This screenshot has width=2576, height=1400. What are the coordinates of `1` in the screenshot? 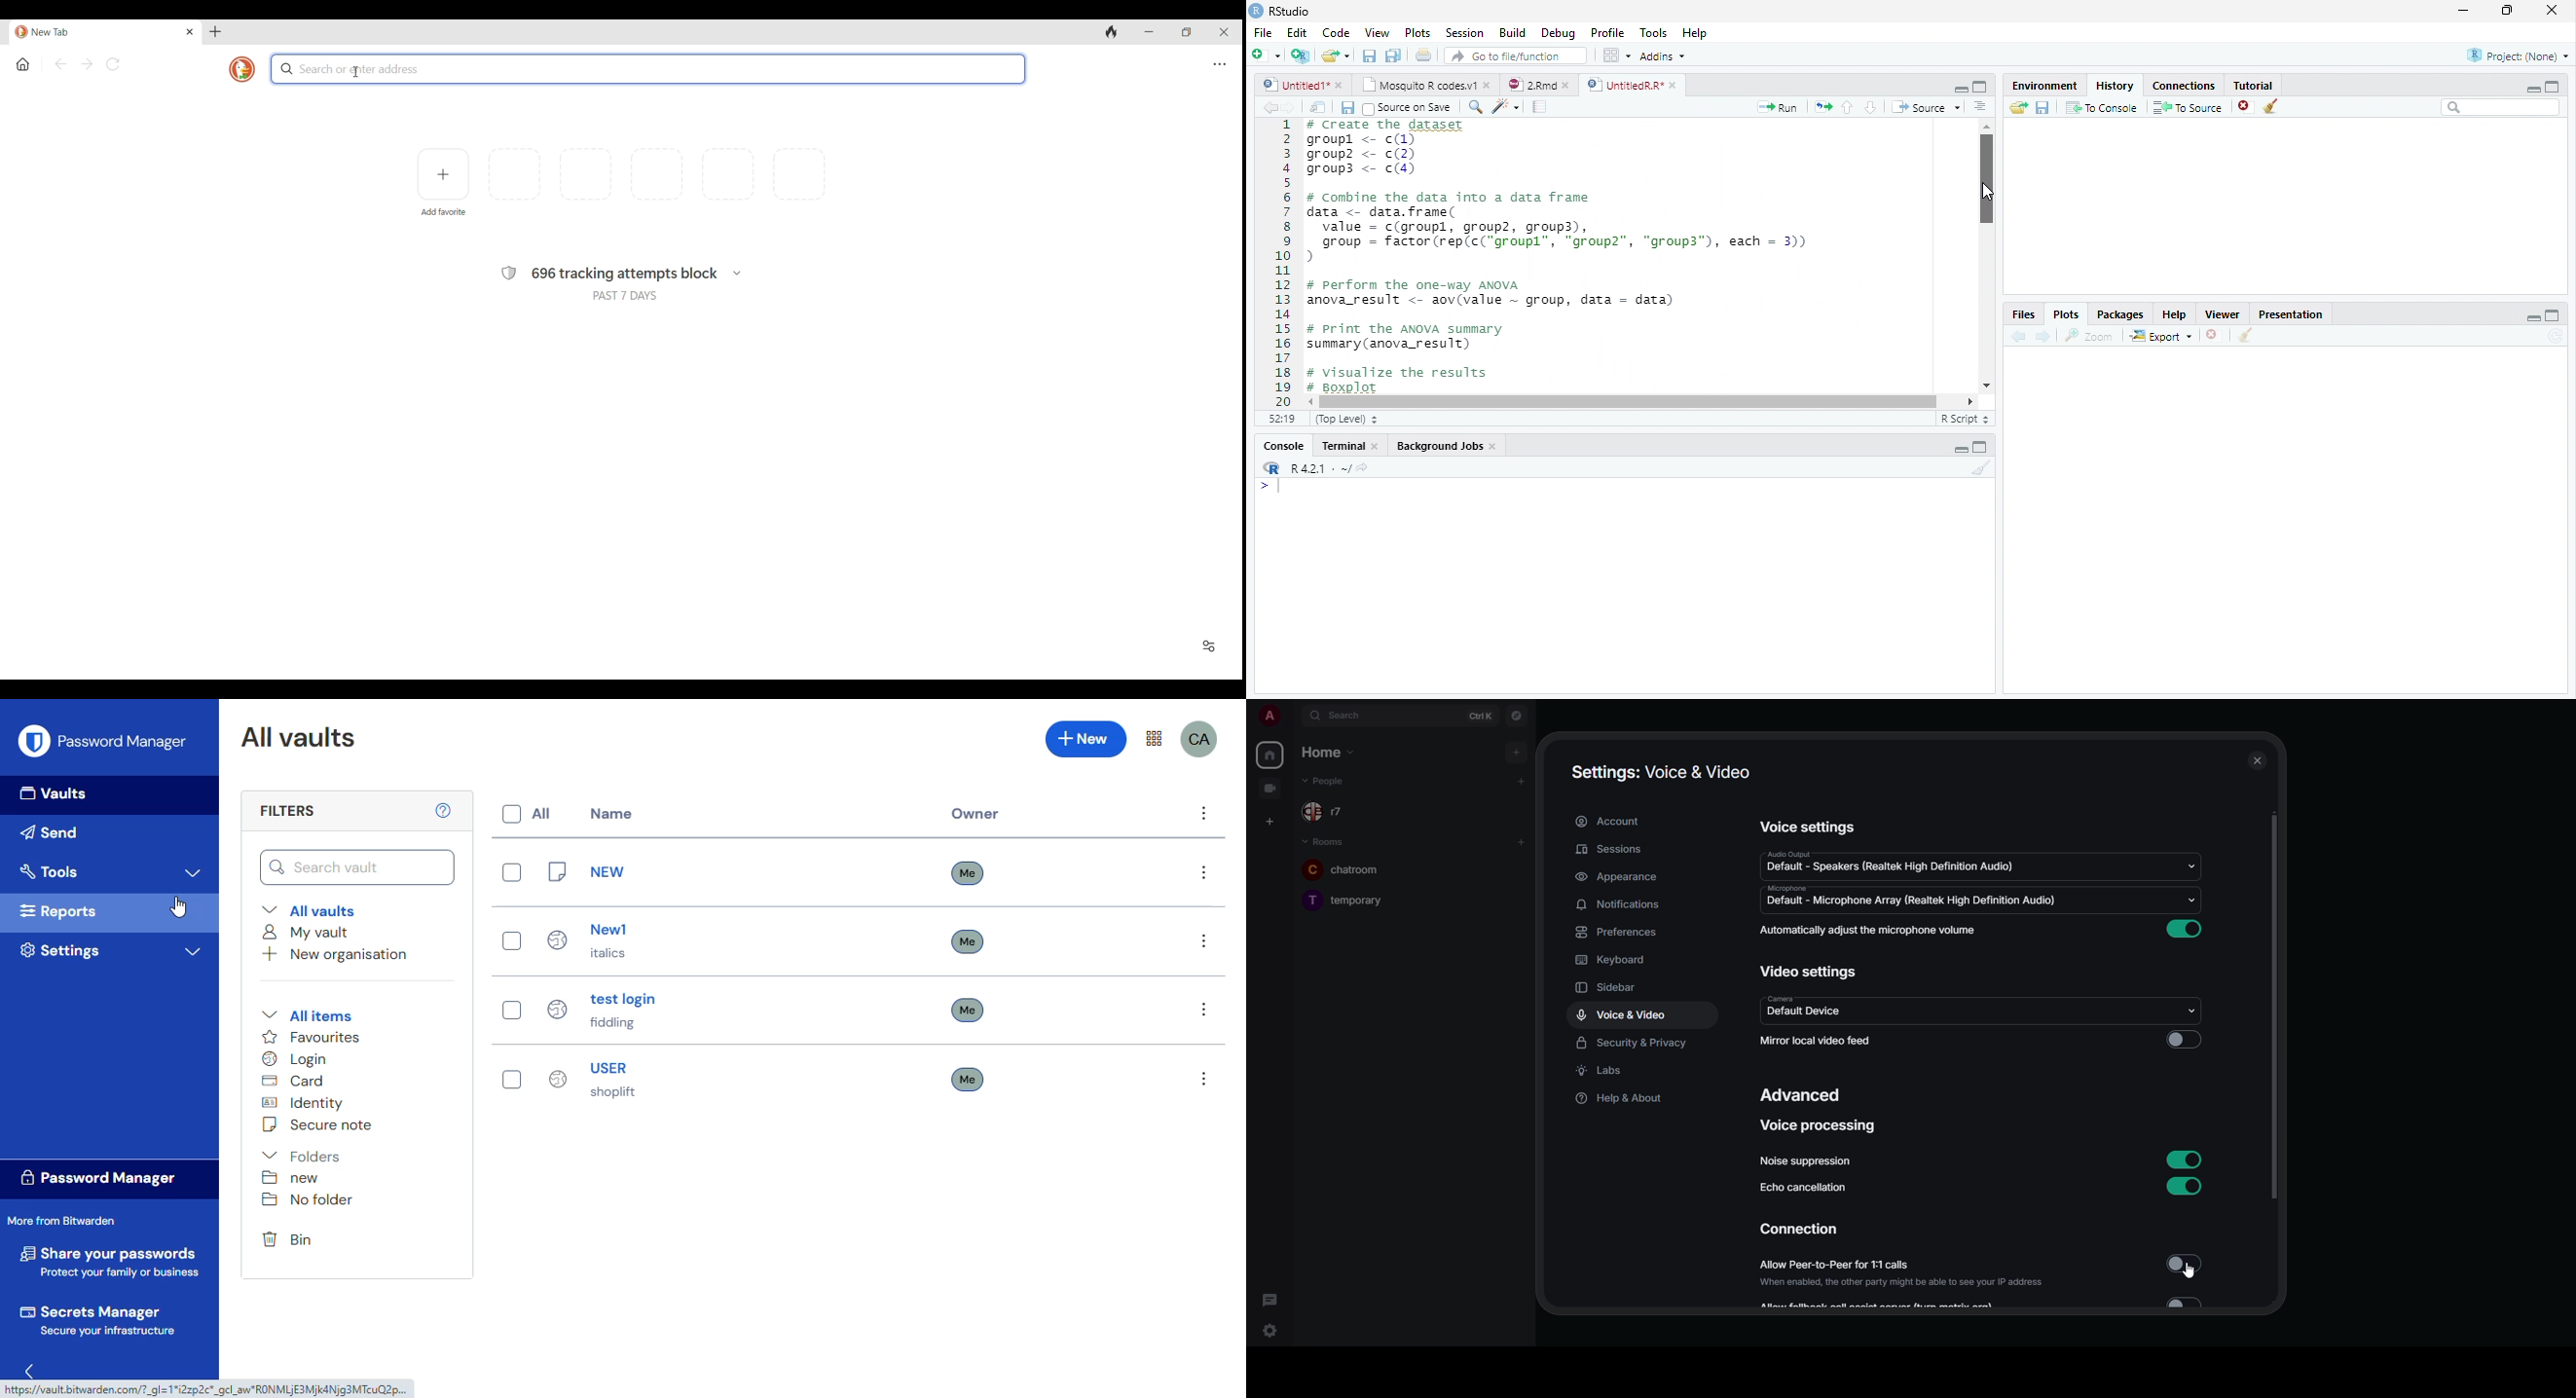 It's located at (1282, 261).